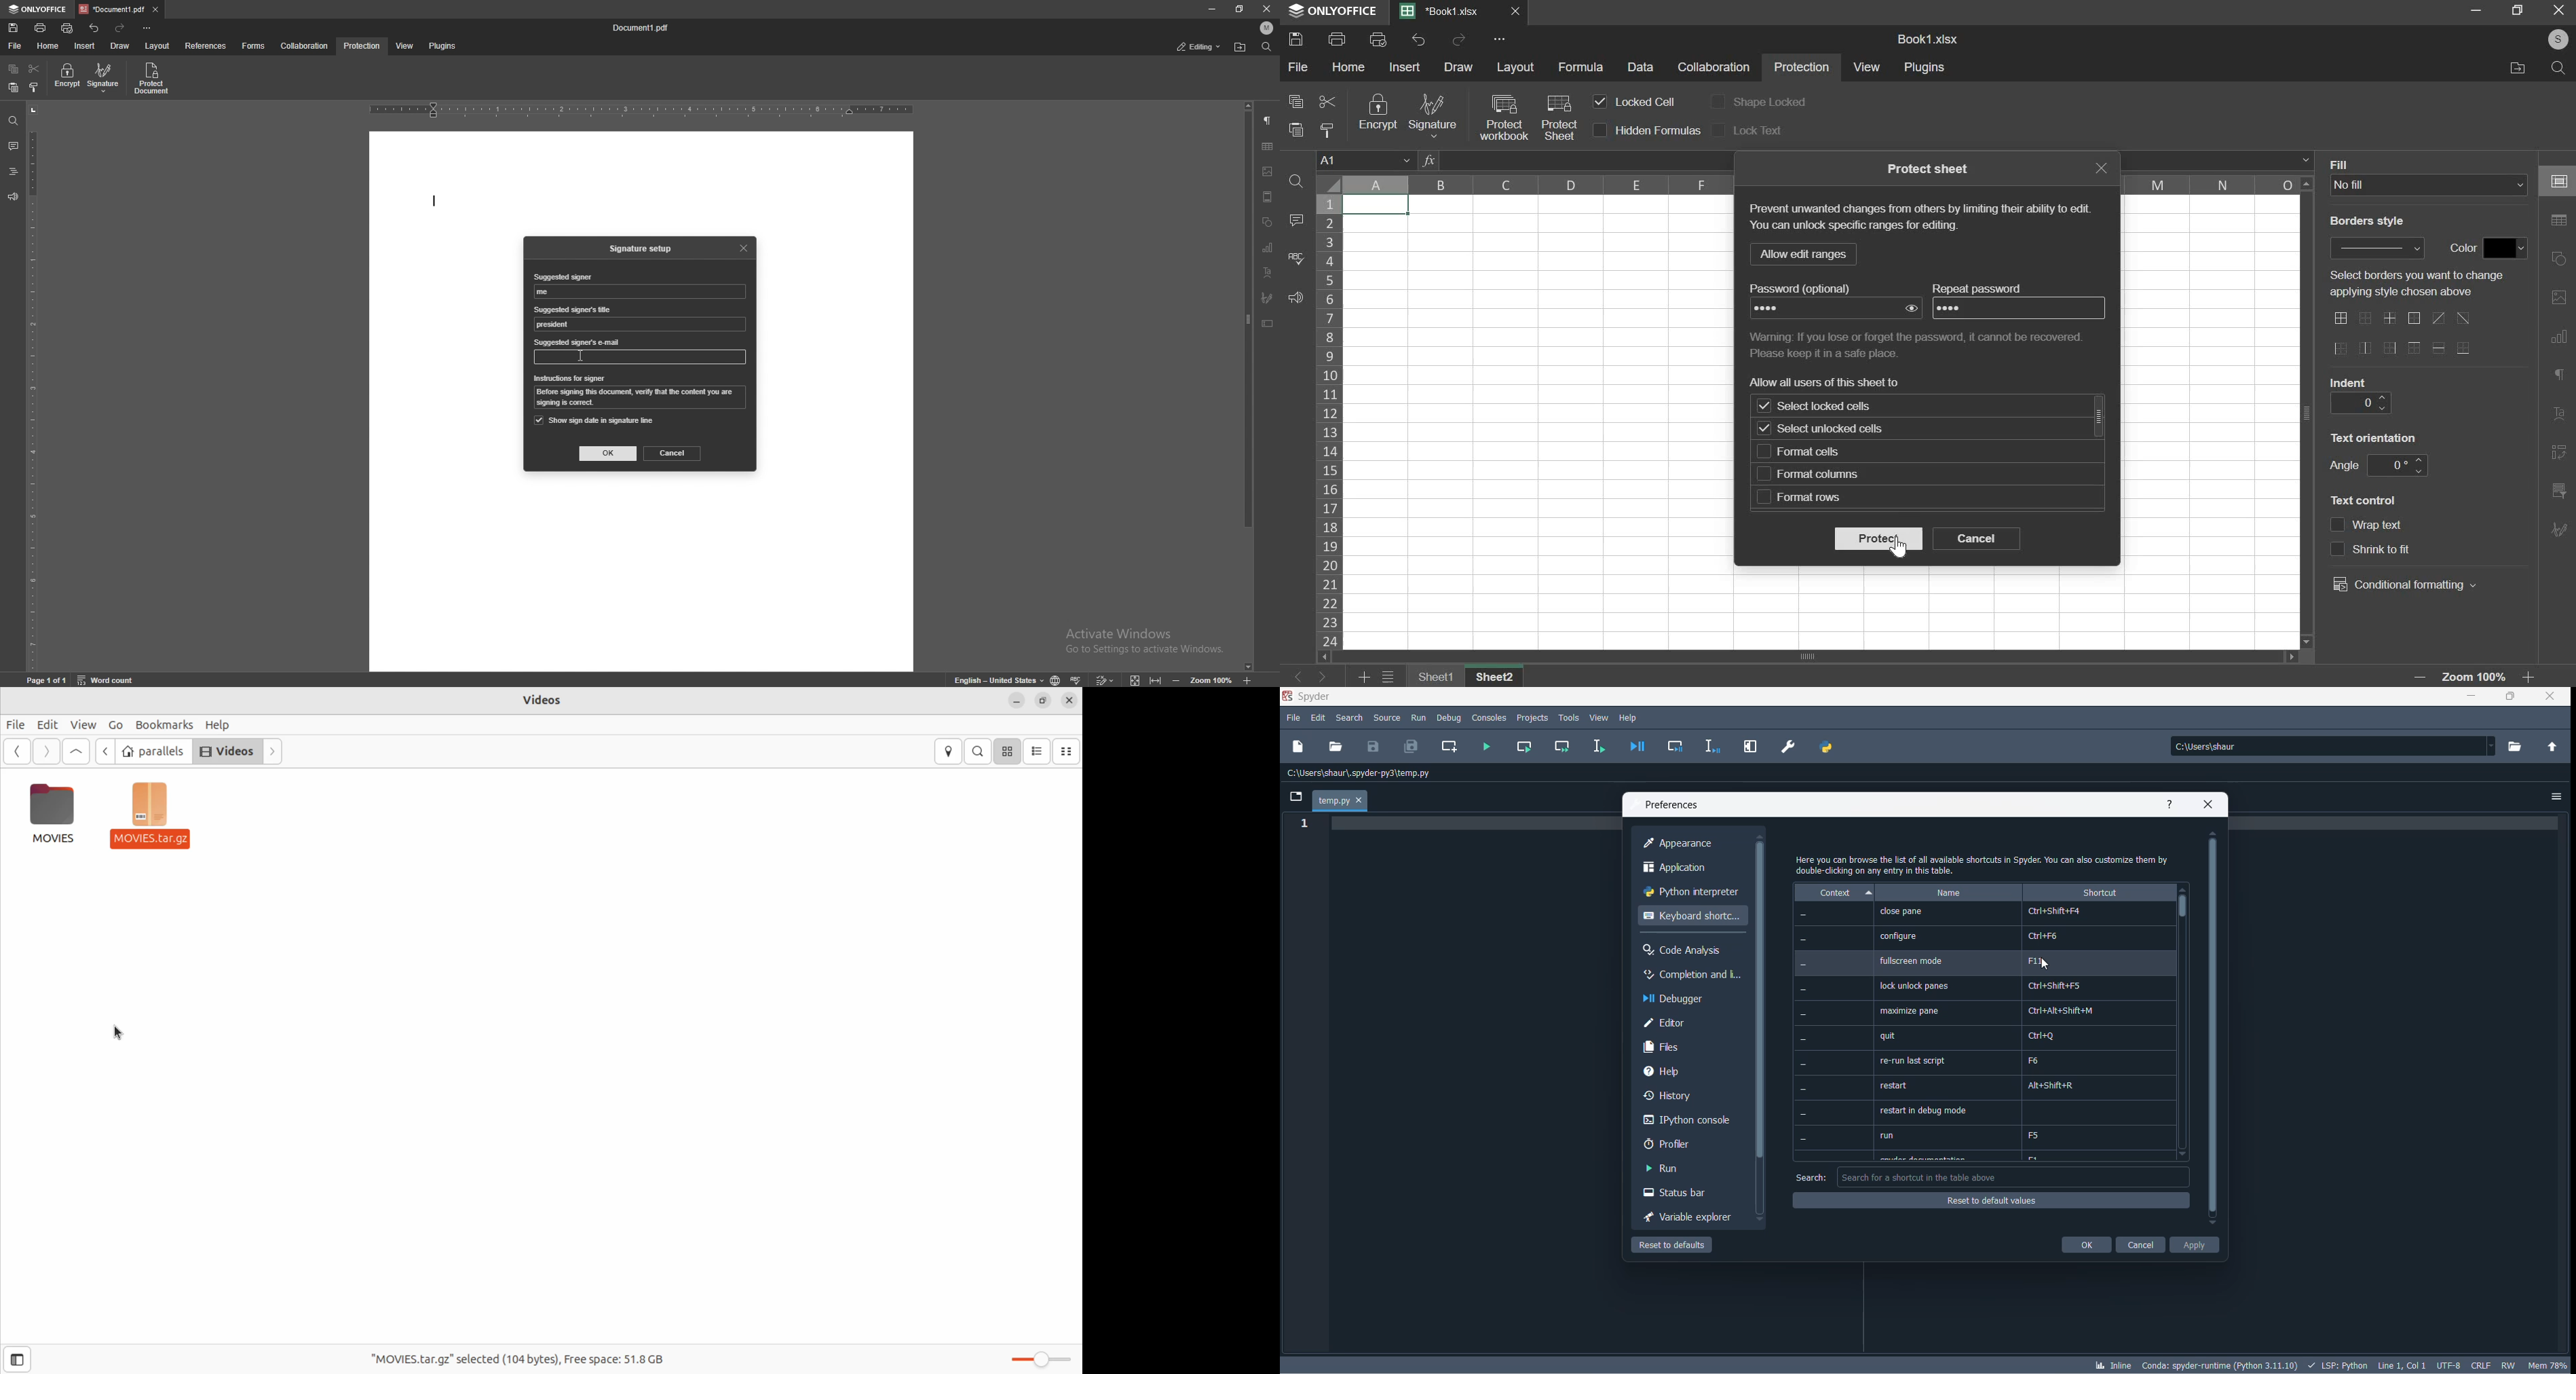 The width and height of the screenshot is (2576, 1400). I want to click on Border style, so click(2374, 224).